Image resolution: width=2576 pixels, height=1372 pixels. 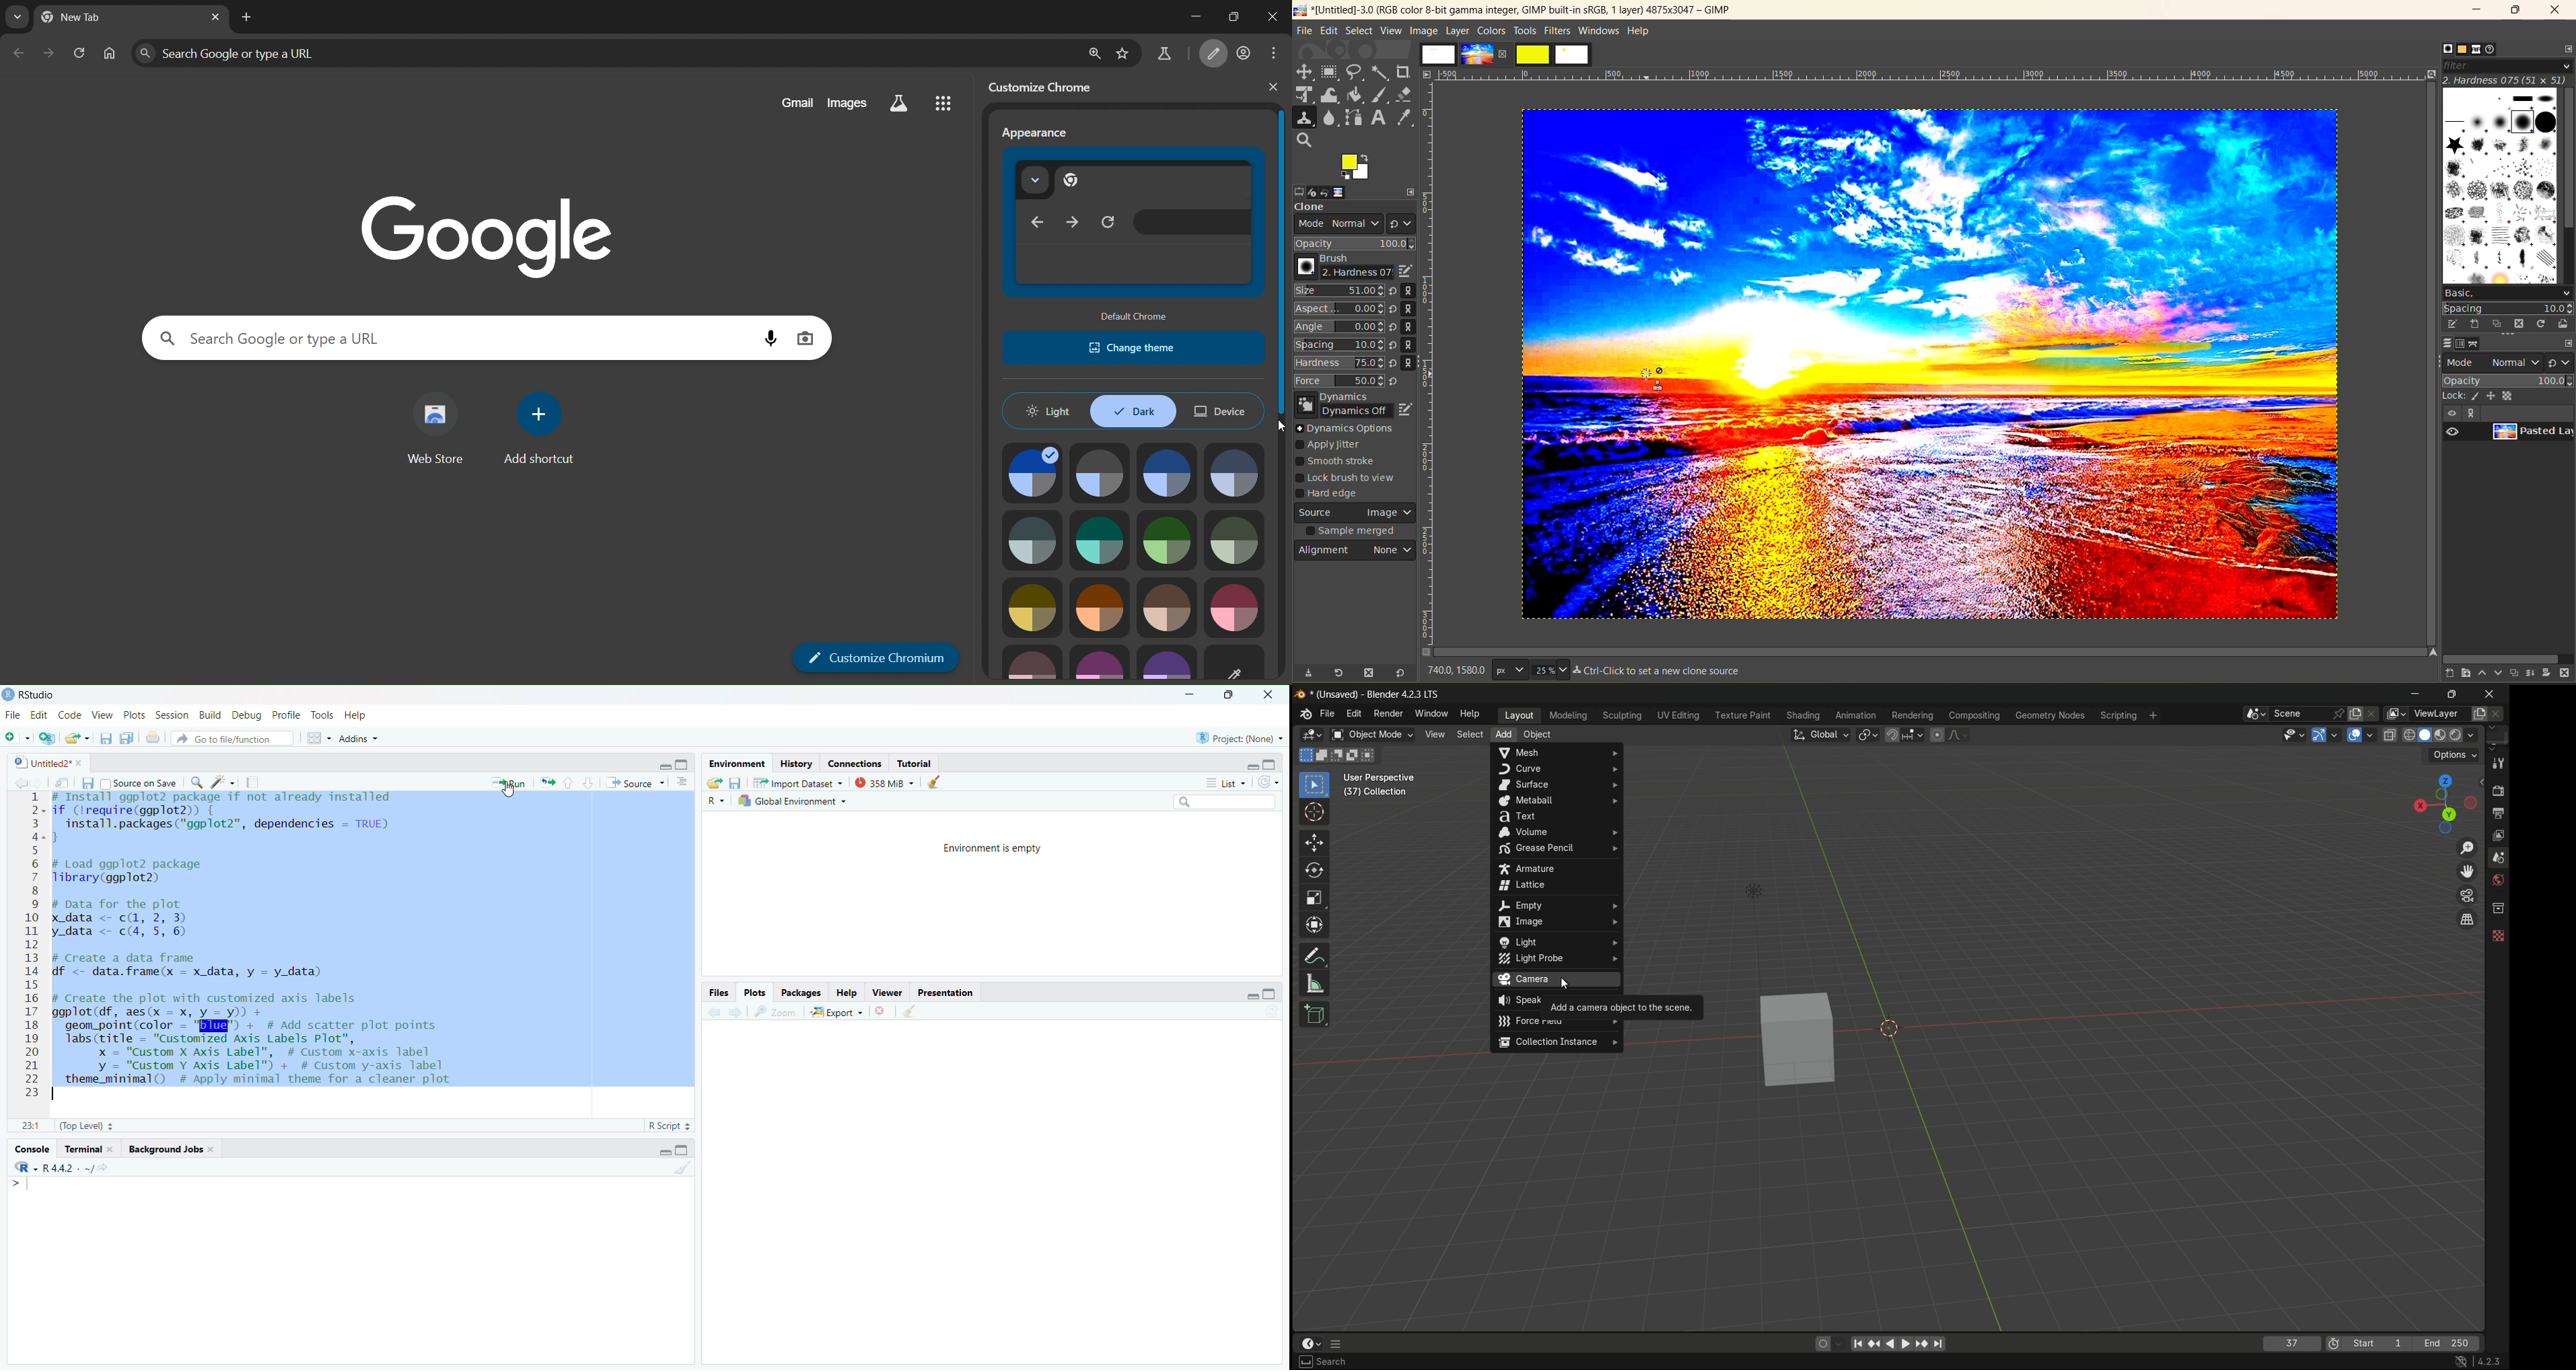 What do you see at coordinates (2456, 754) in the screenshot?
I see `options` at bounding box center [2456, 754].